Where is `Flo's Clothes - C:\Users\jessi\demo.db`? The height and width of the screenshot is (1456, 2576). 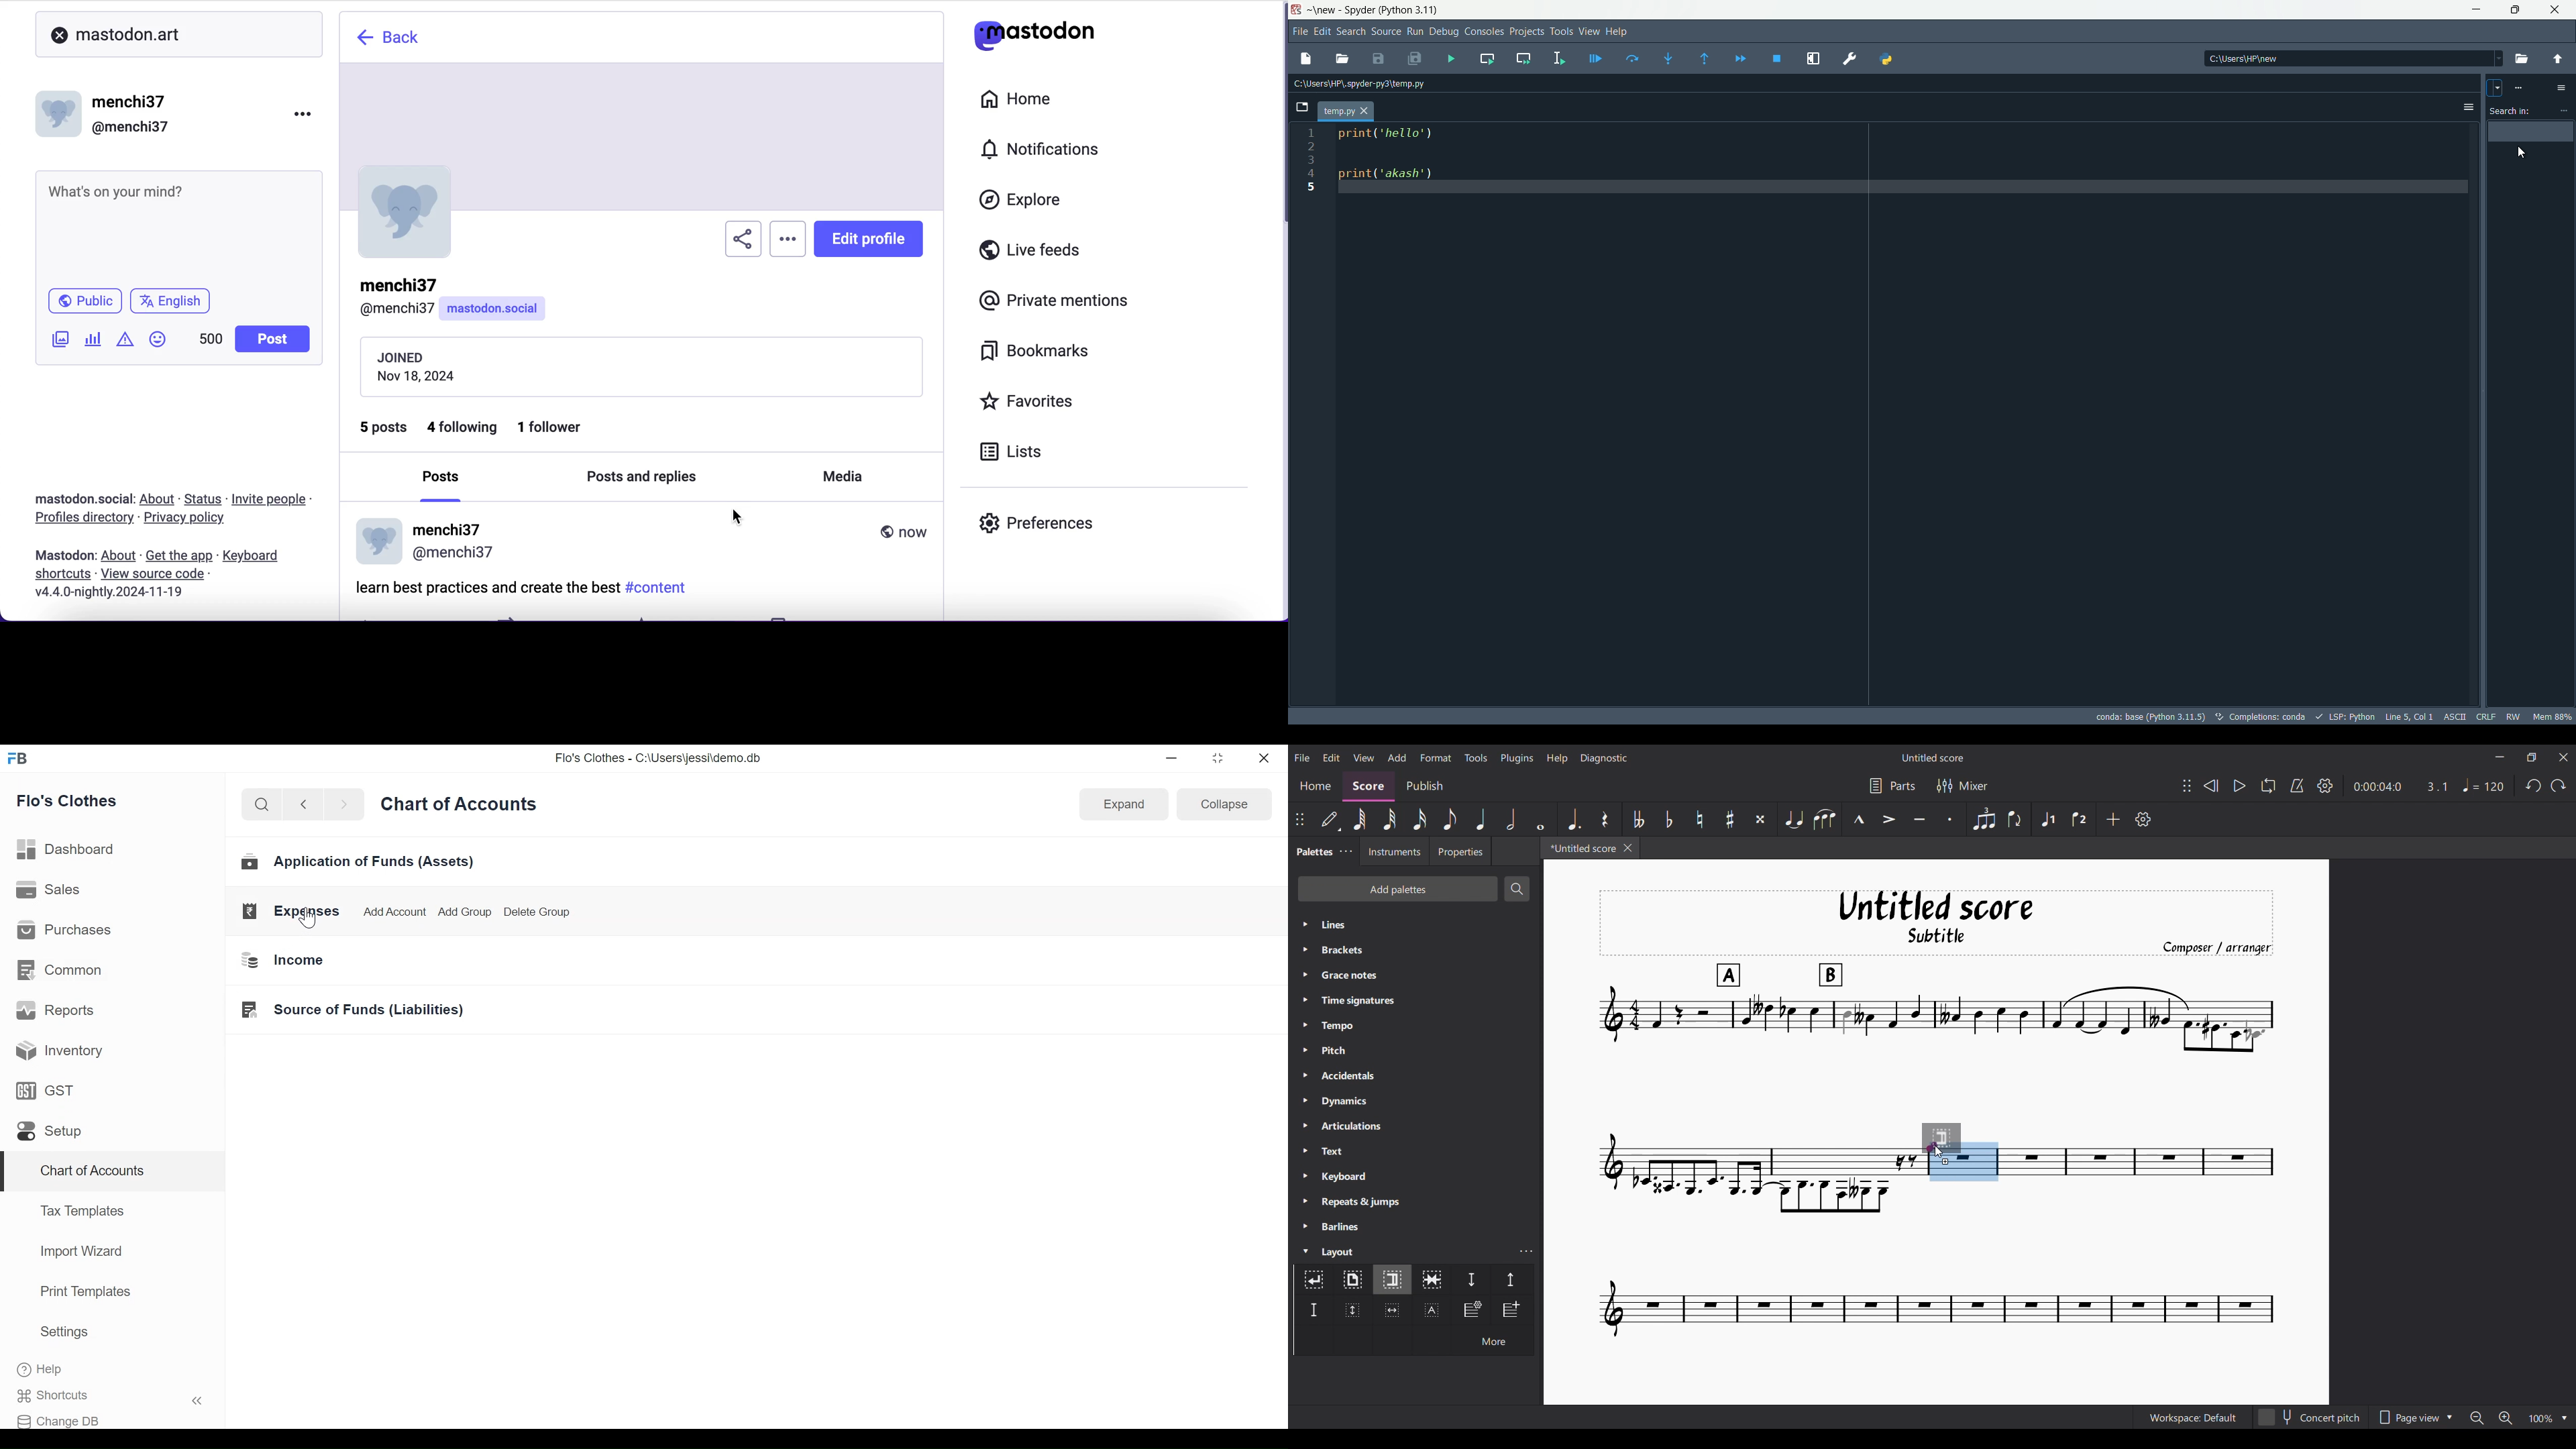
Flo's Clothes - C:\Users\jessi\demo.db is located at coordinates (660, 761).